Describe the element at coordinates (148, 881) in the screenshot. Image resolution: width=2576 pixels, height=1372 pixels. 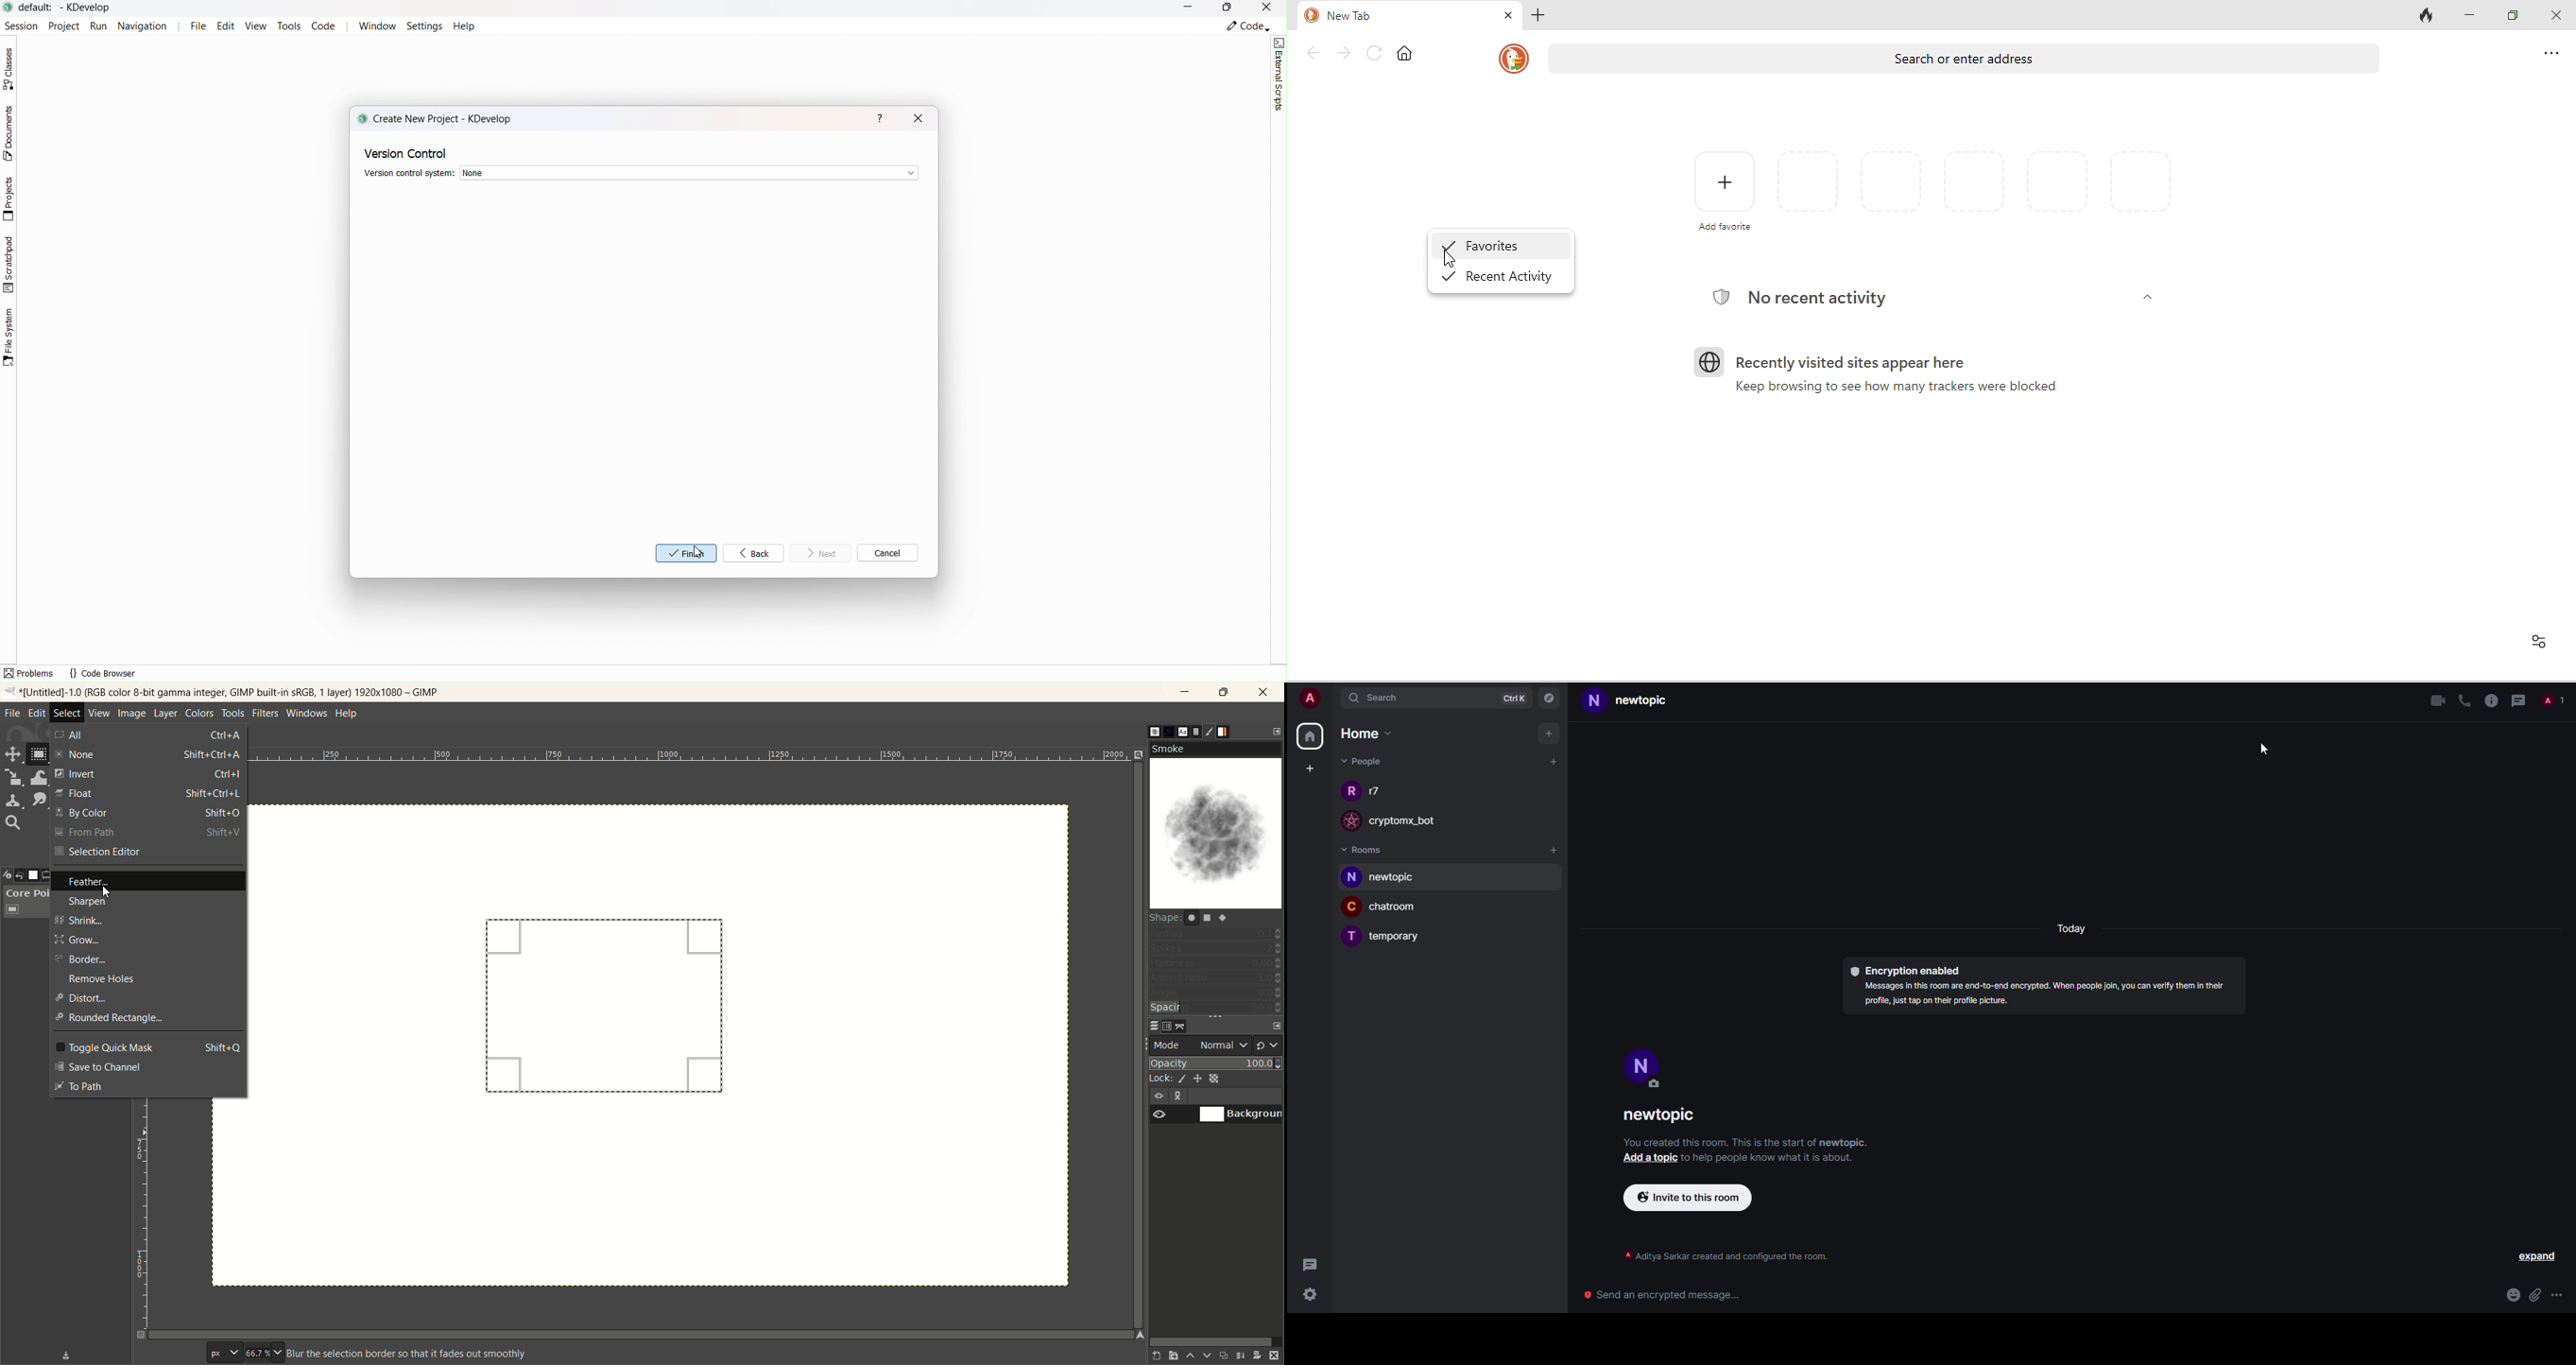
I see `feather` at that location.